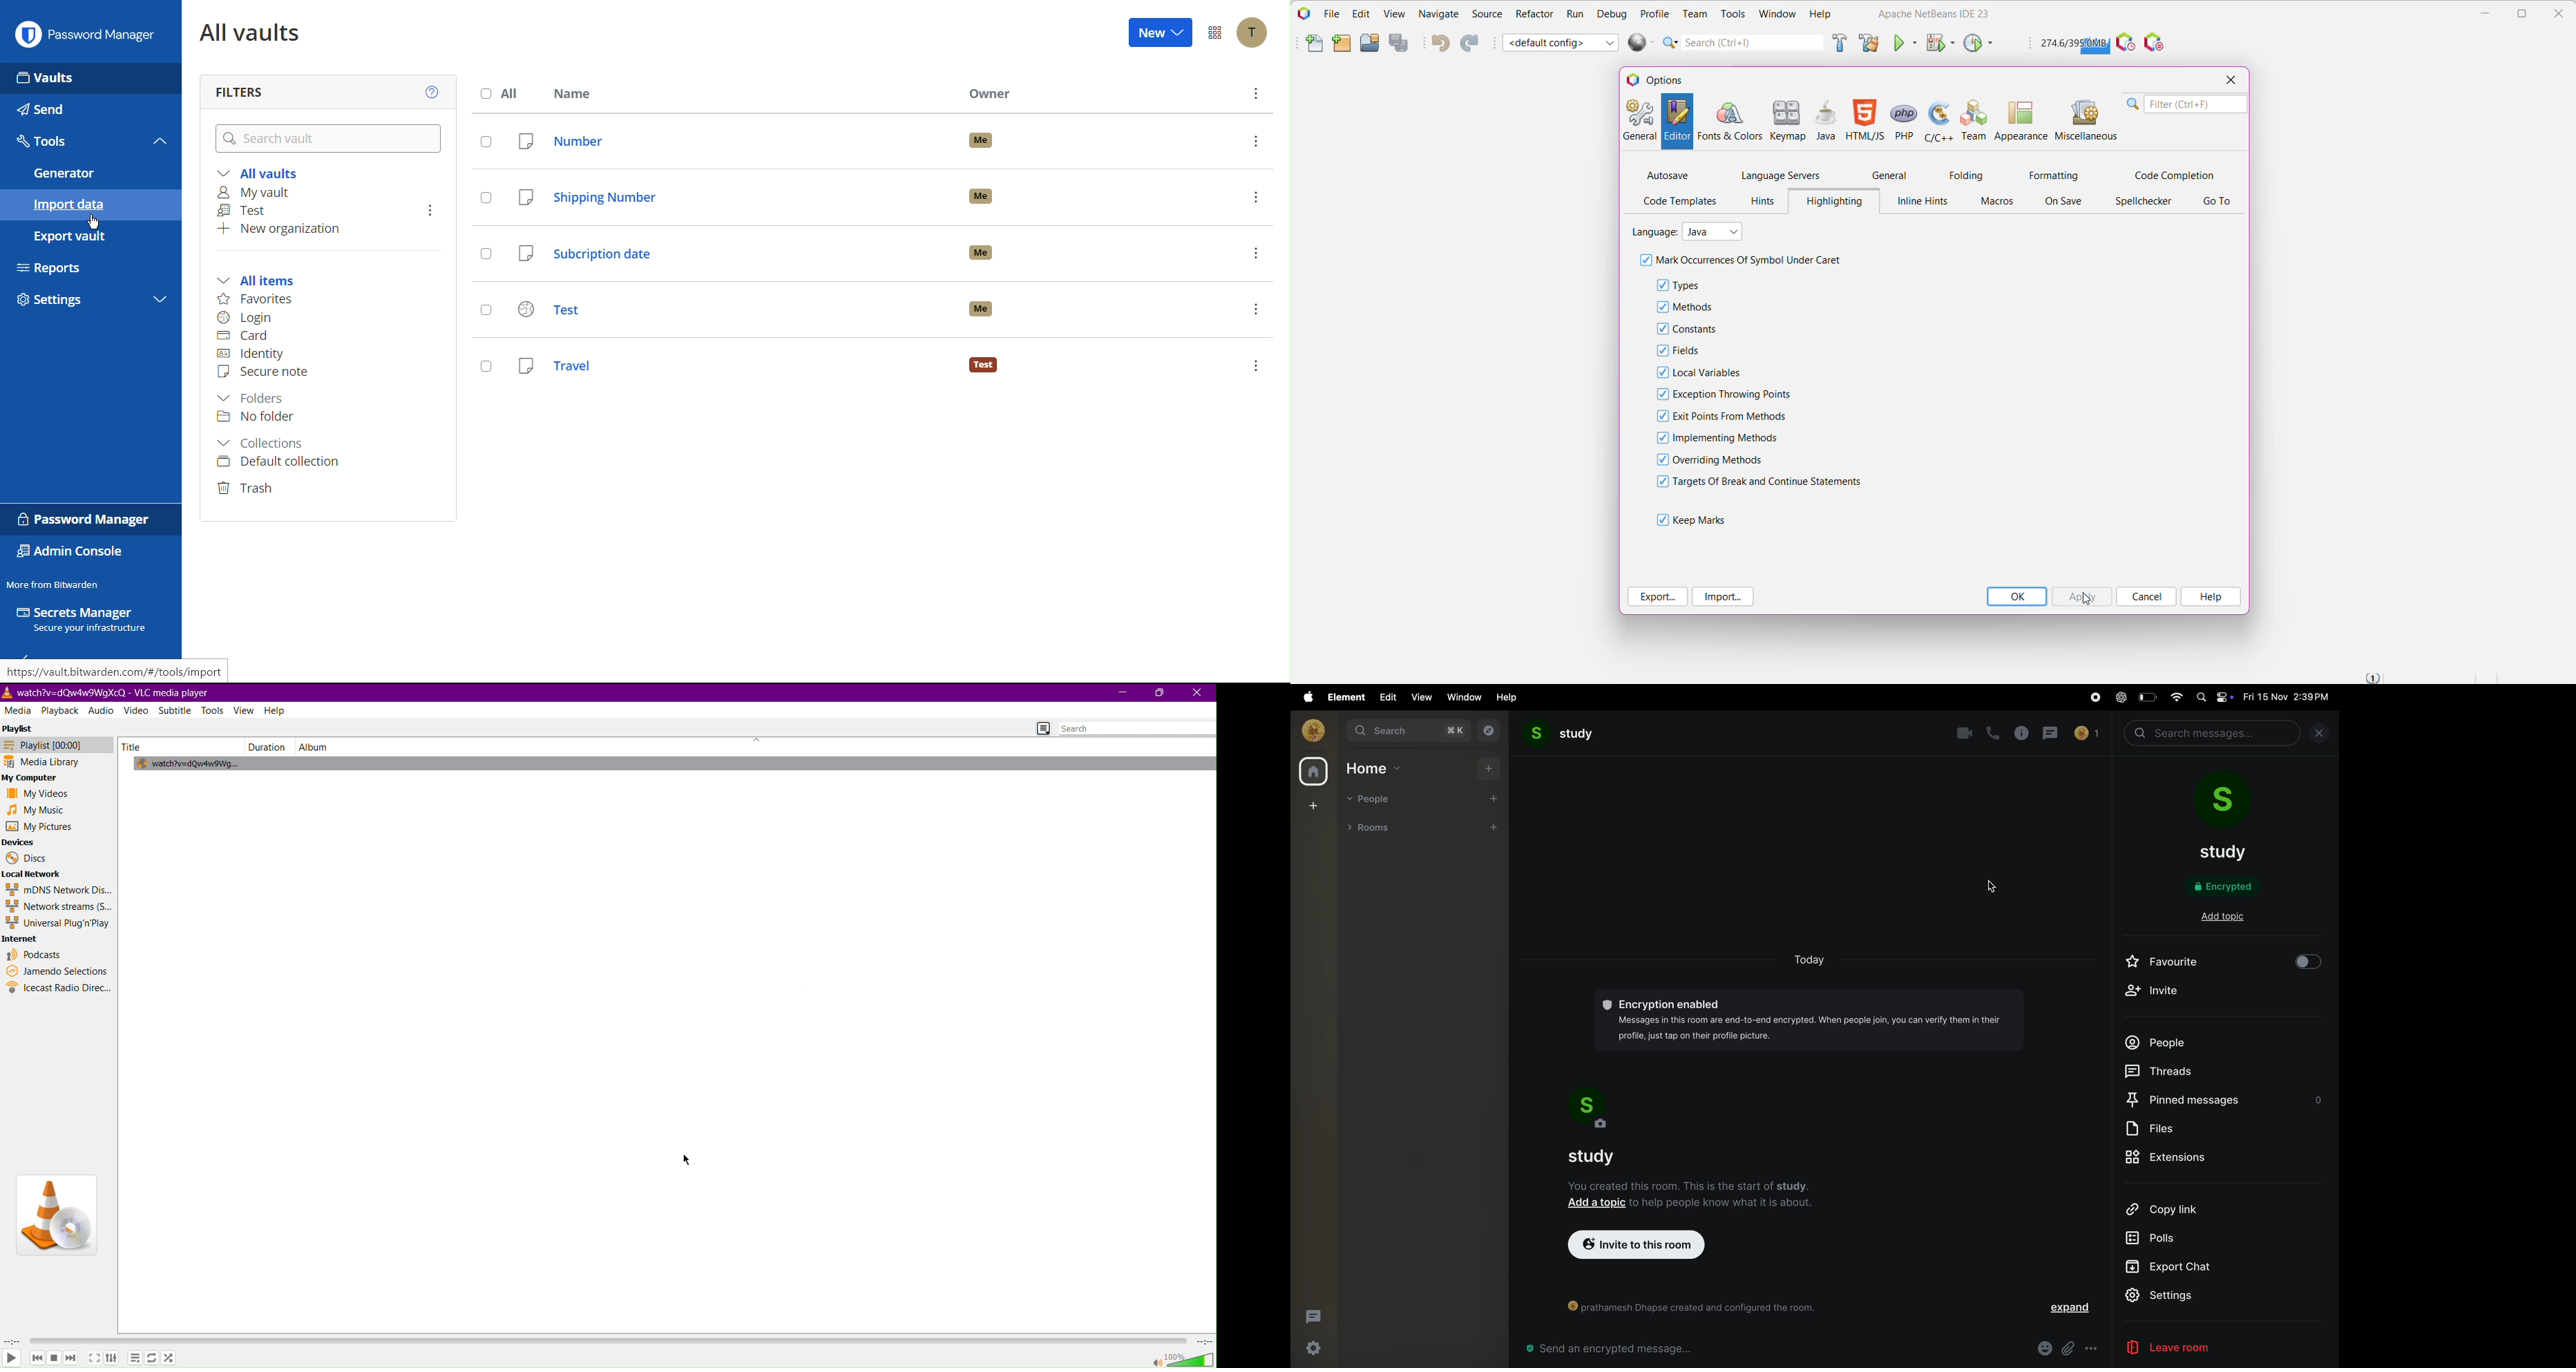 This screenshot has width=2576, height=1372. Describe the element at coordinates (2219, 1296) in the screenshot. I see `settings` at that location.